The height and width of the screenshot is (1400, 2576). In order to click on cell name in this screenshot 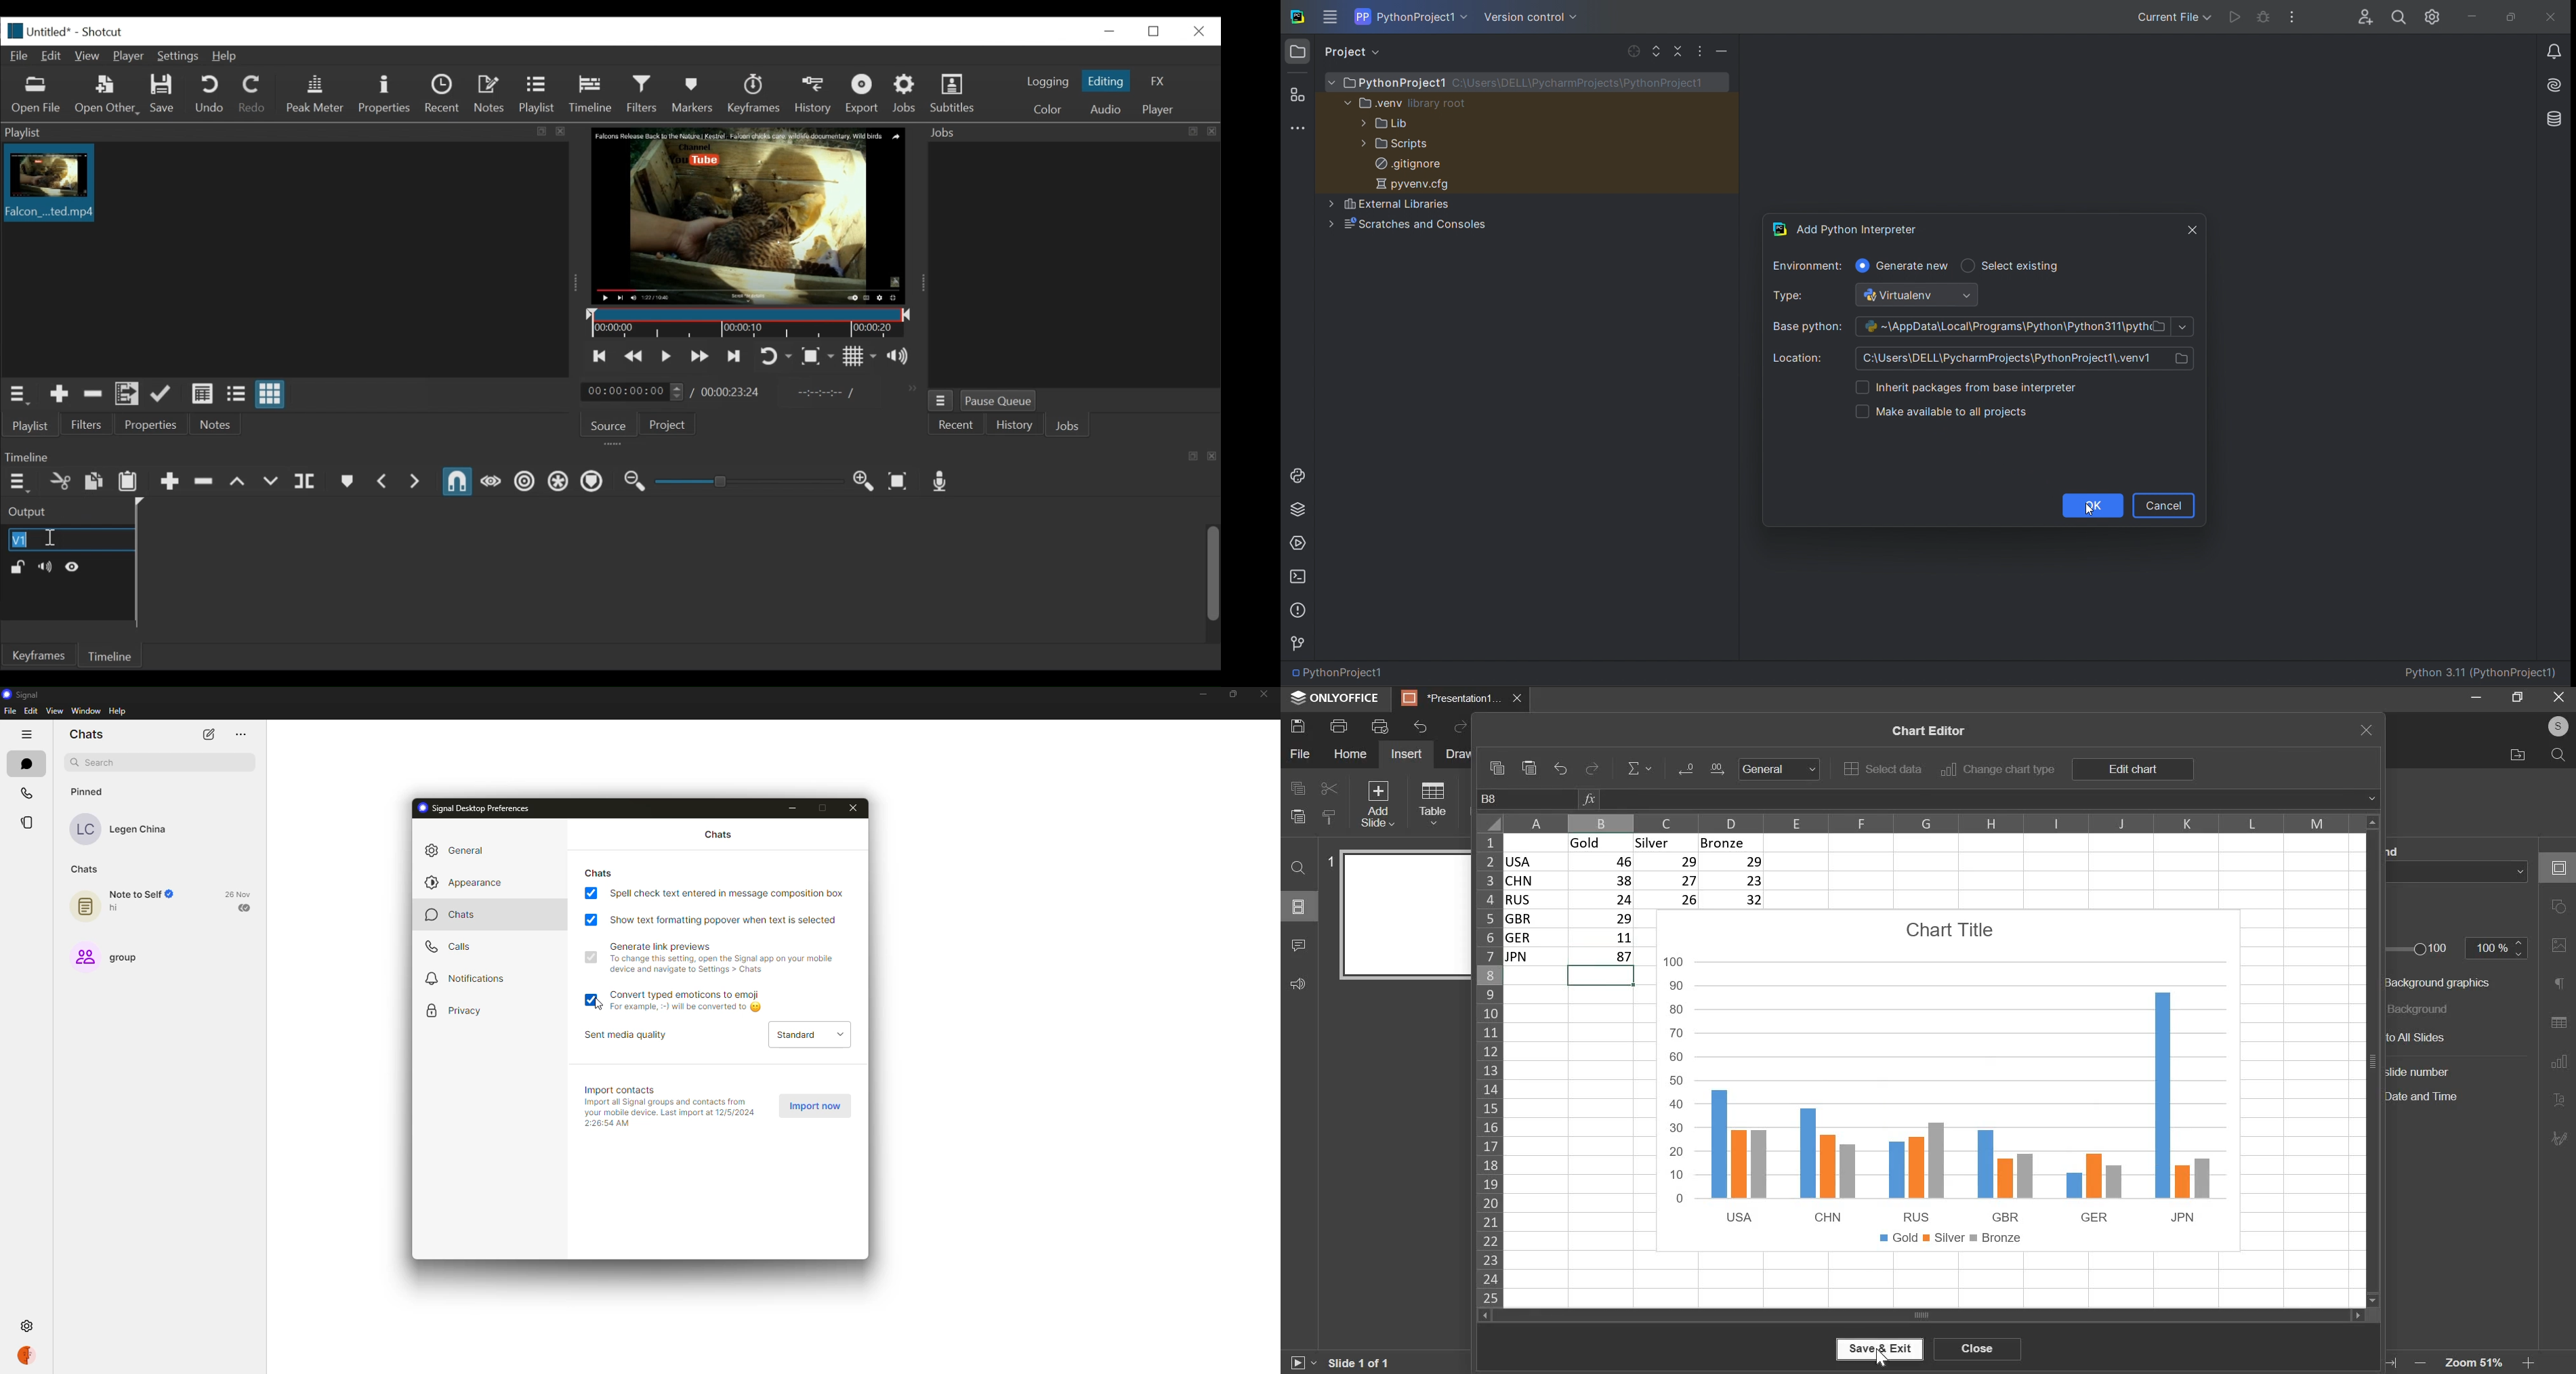, I will do `click(1528, 799)`.